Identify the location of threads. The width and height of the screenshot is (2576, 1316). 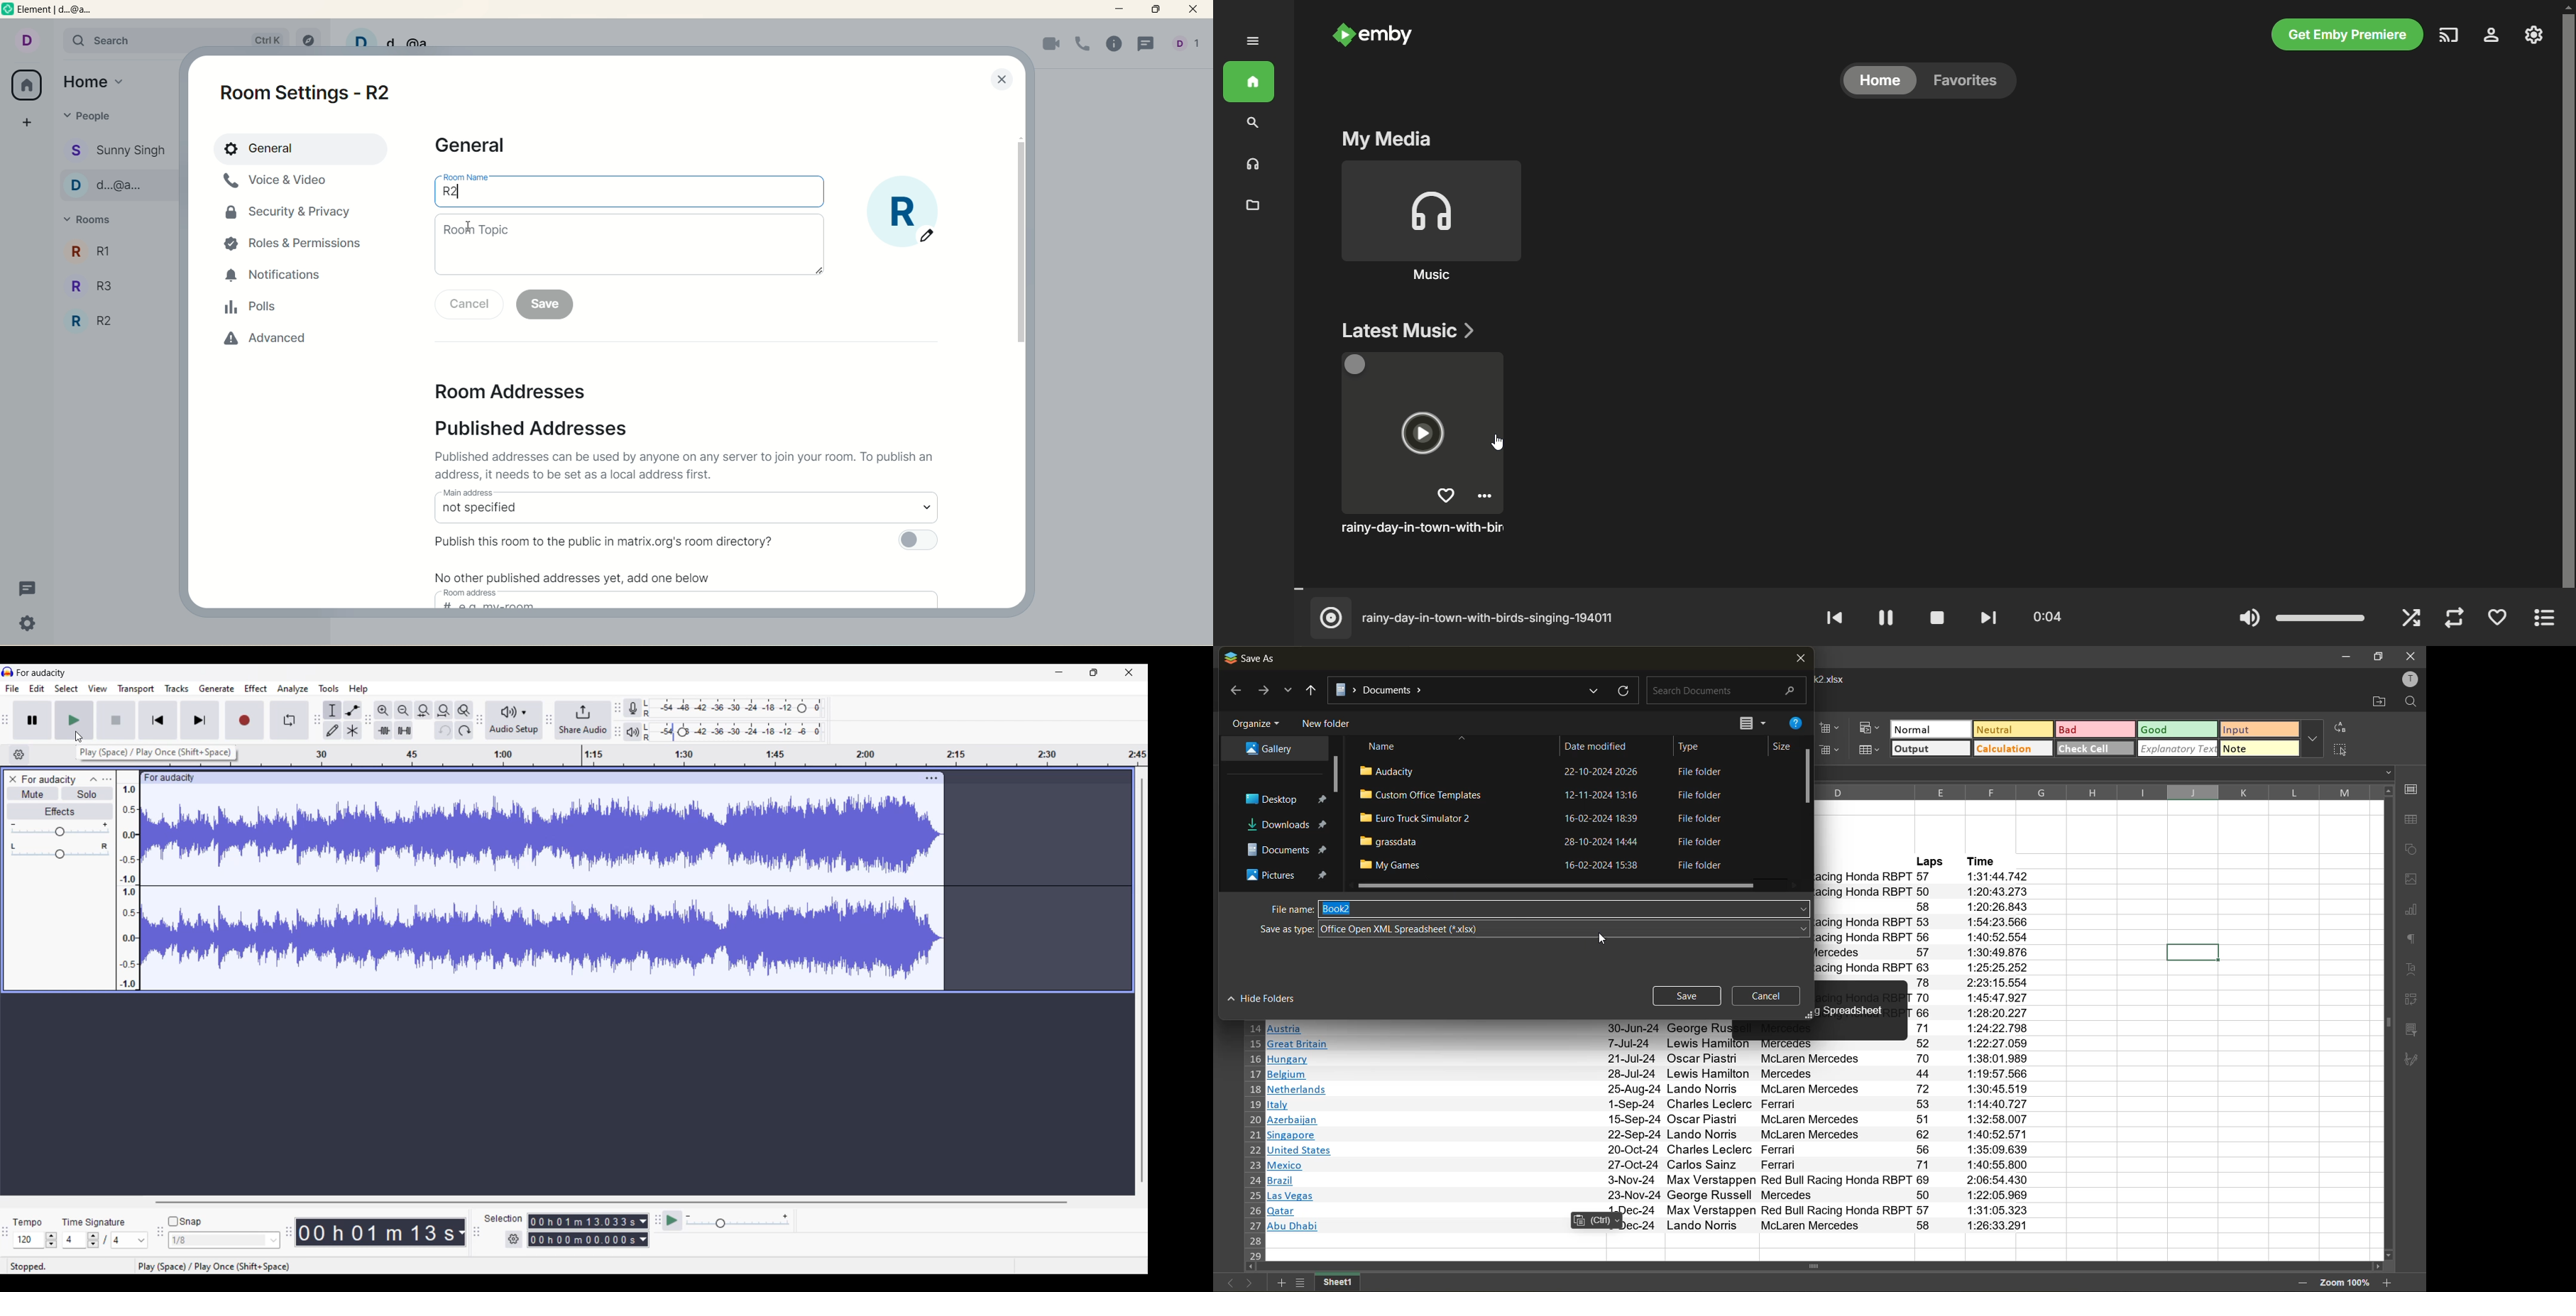
(28, 590).